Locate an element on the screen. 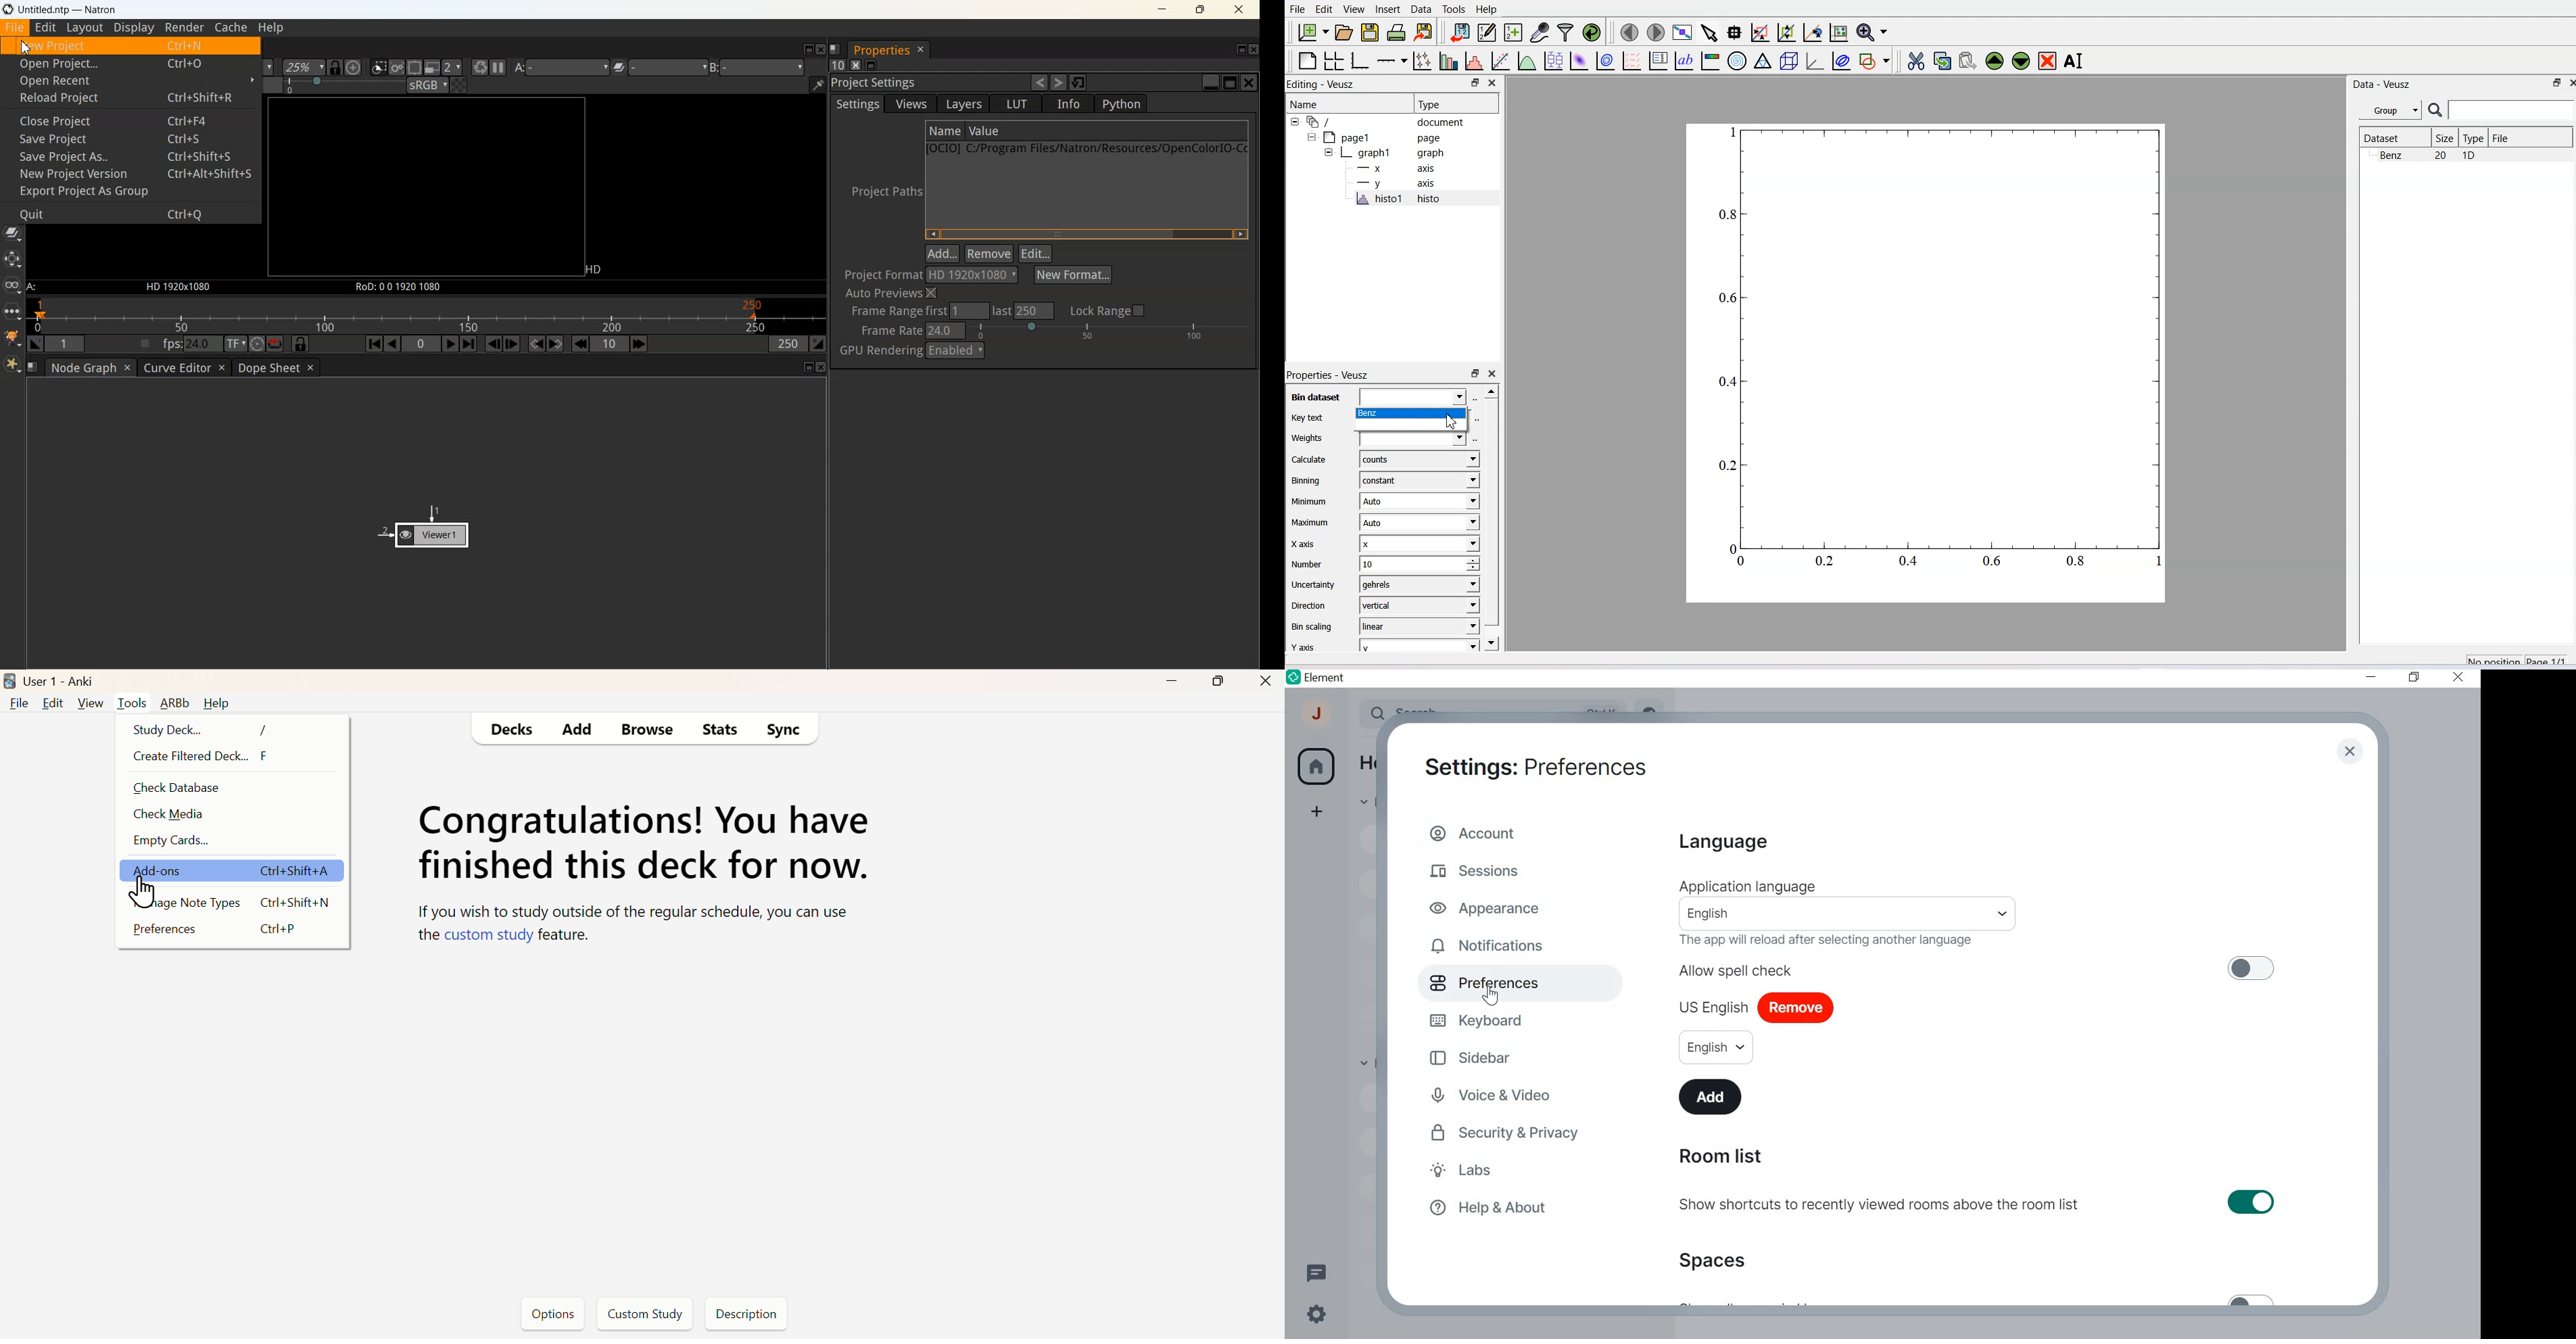 The image size is (2576, 1344). New Document is located at coordinates (1312, 32).